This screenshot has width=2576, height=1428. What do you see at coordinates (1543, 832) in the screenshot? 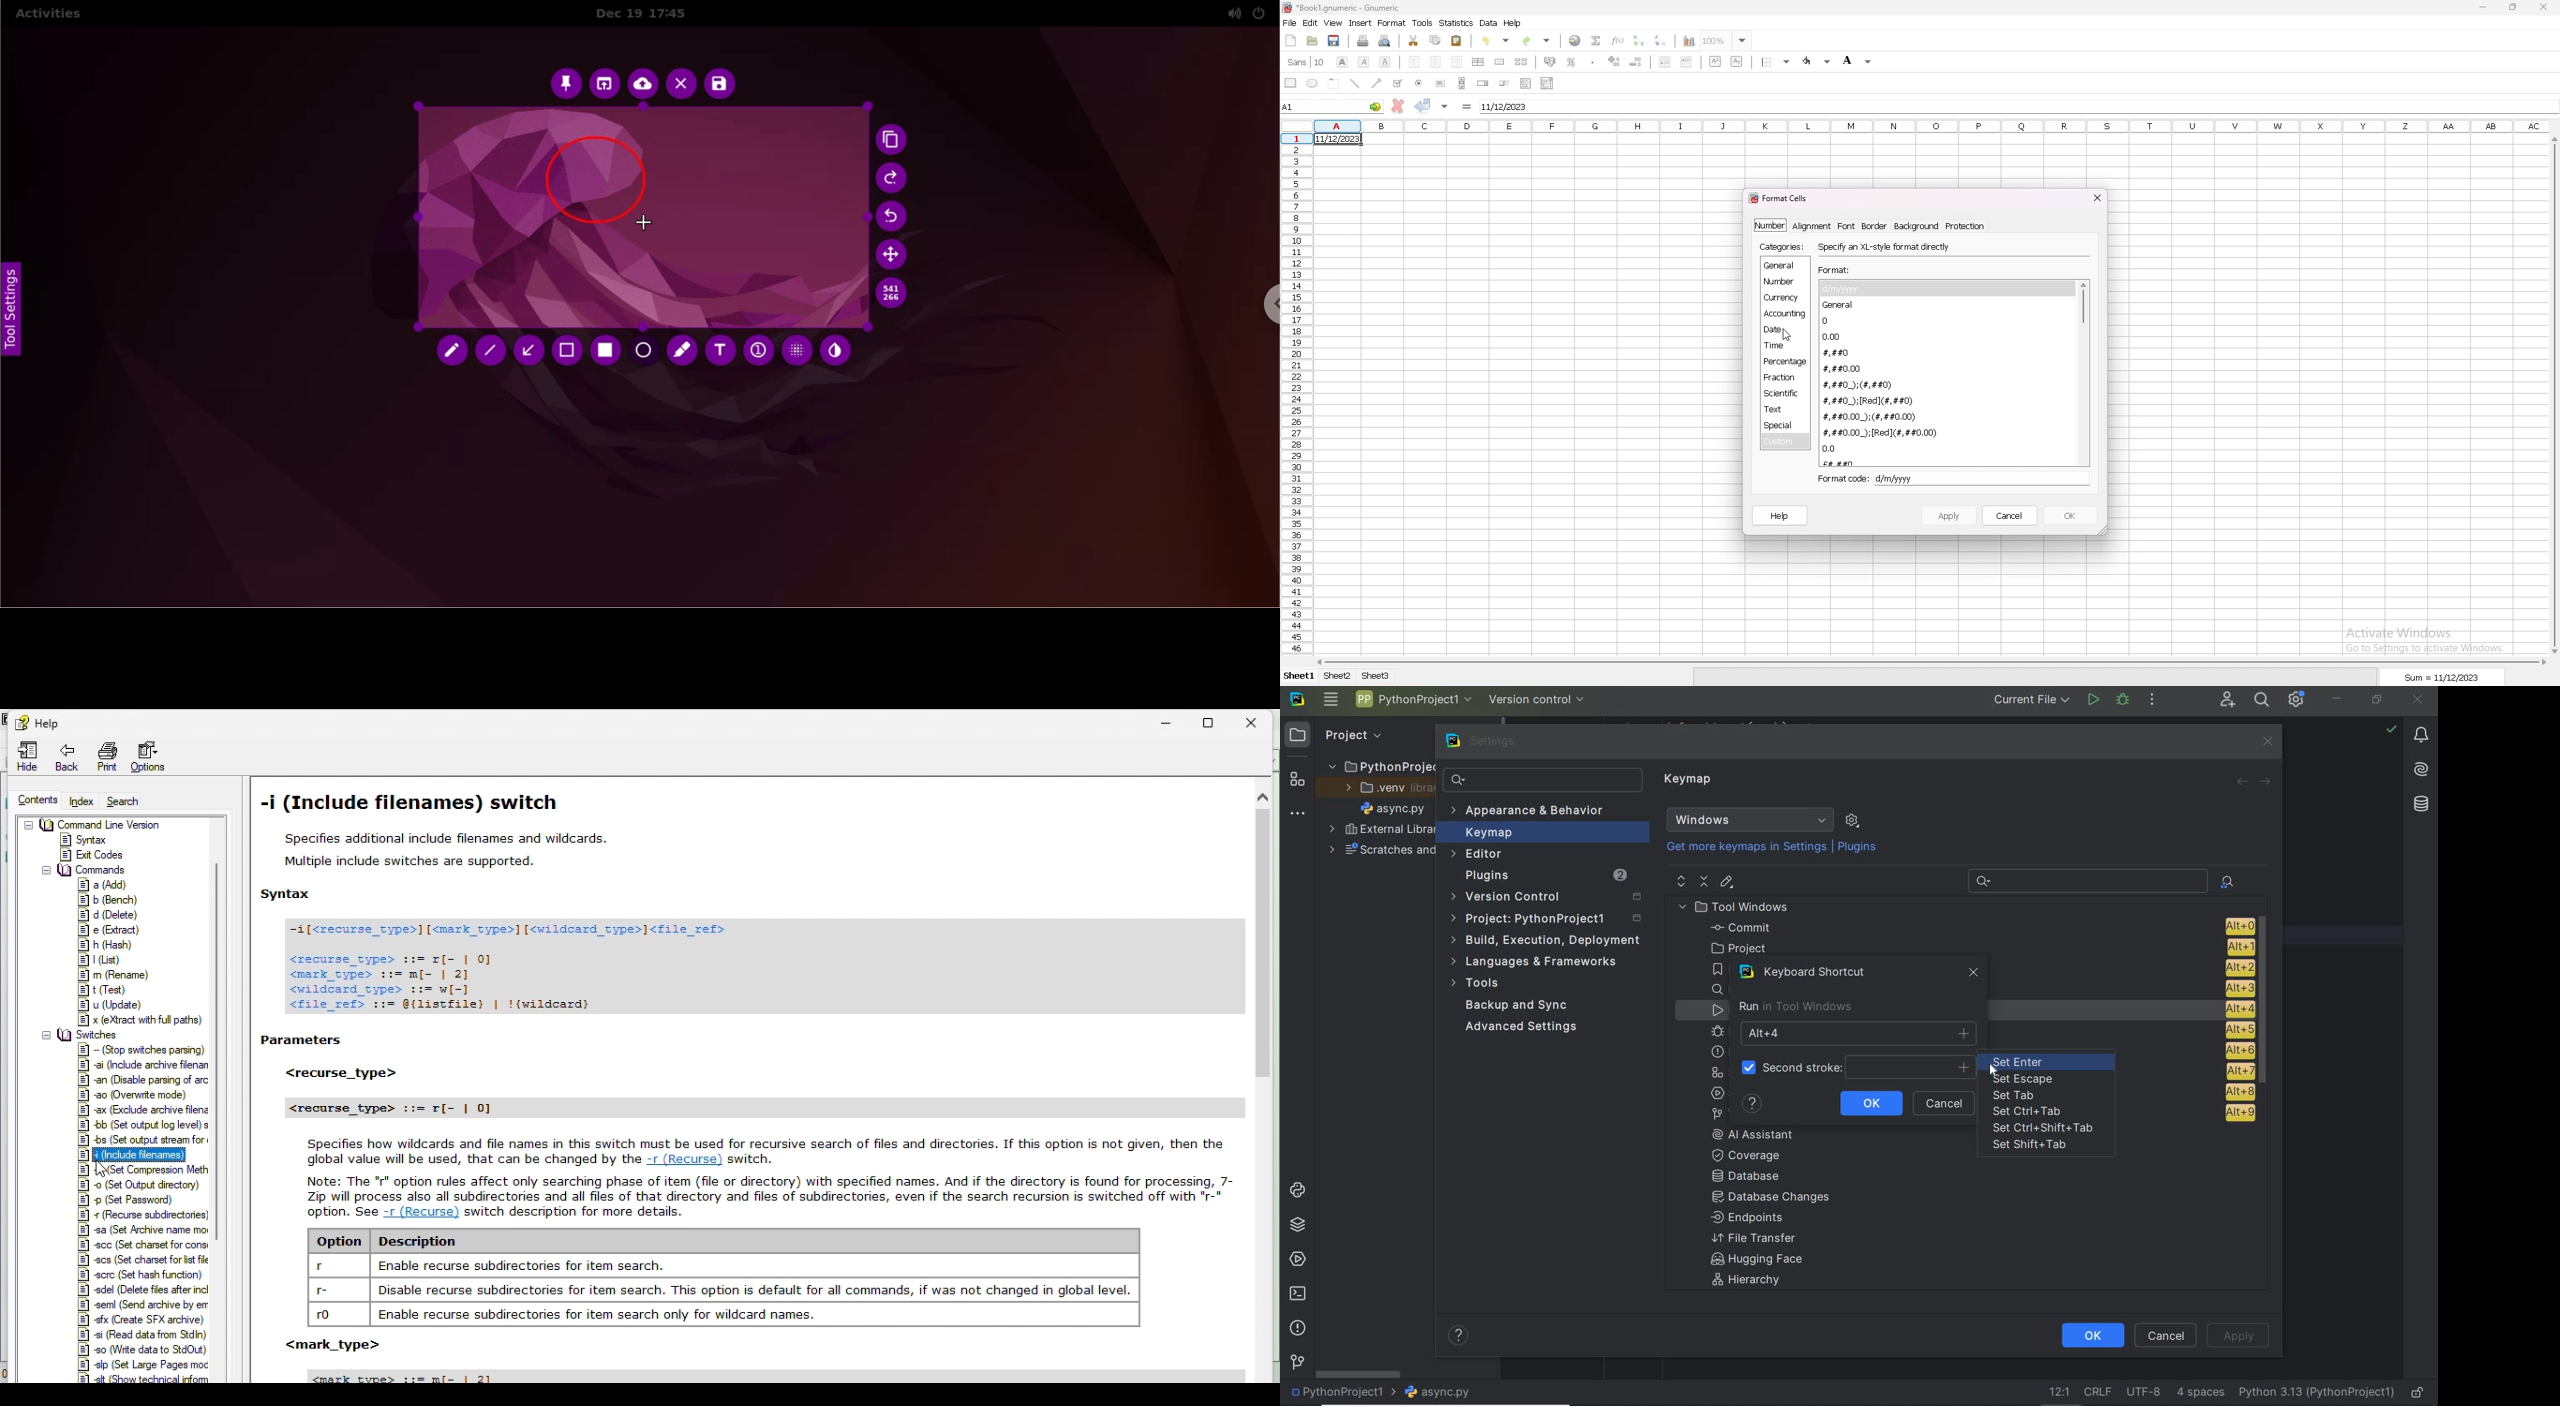
I see `Keymap` at bounding box center [1543, 832].